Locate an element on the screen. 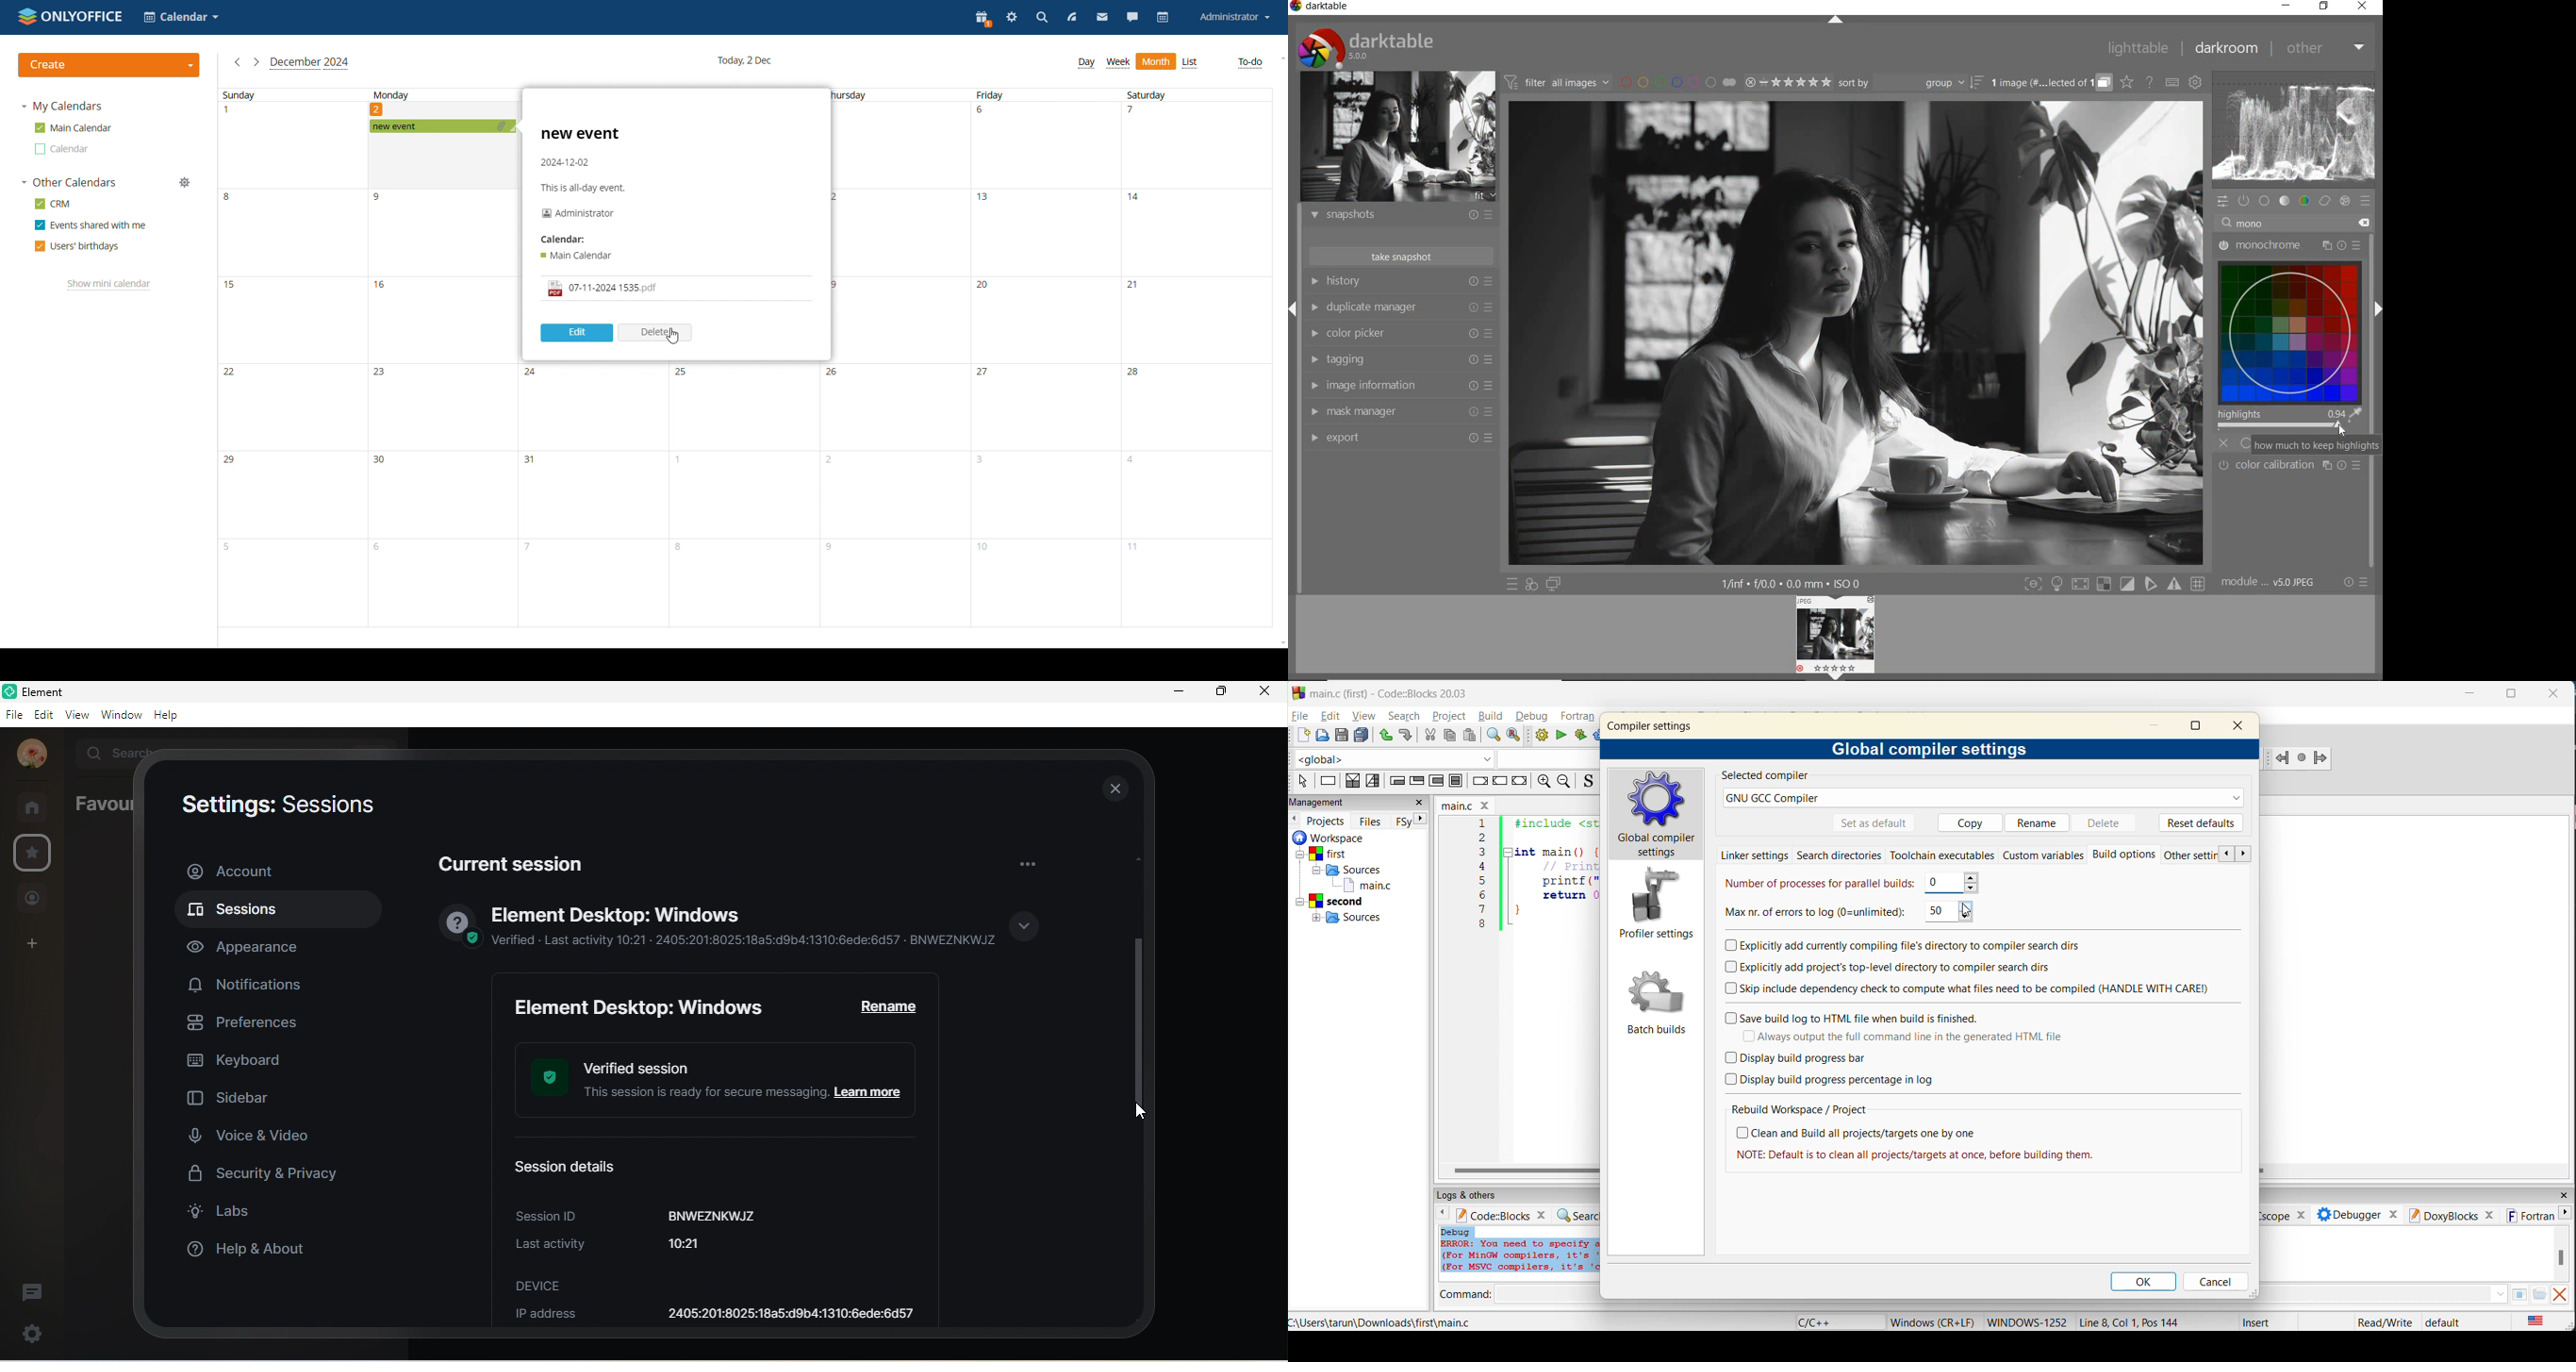 The width and height of the screenshot is (2576, 1372). selection is located at coordinates (1372, 781).